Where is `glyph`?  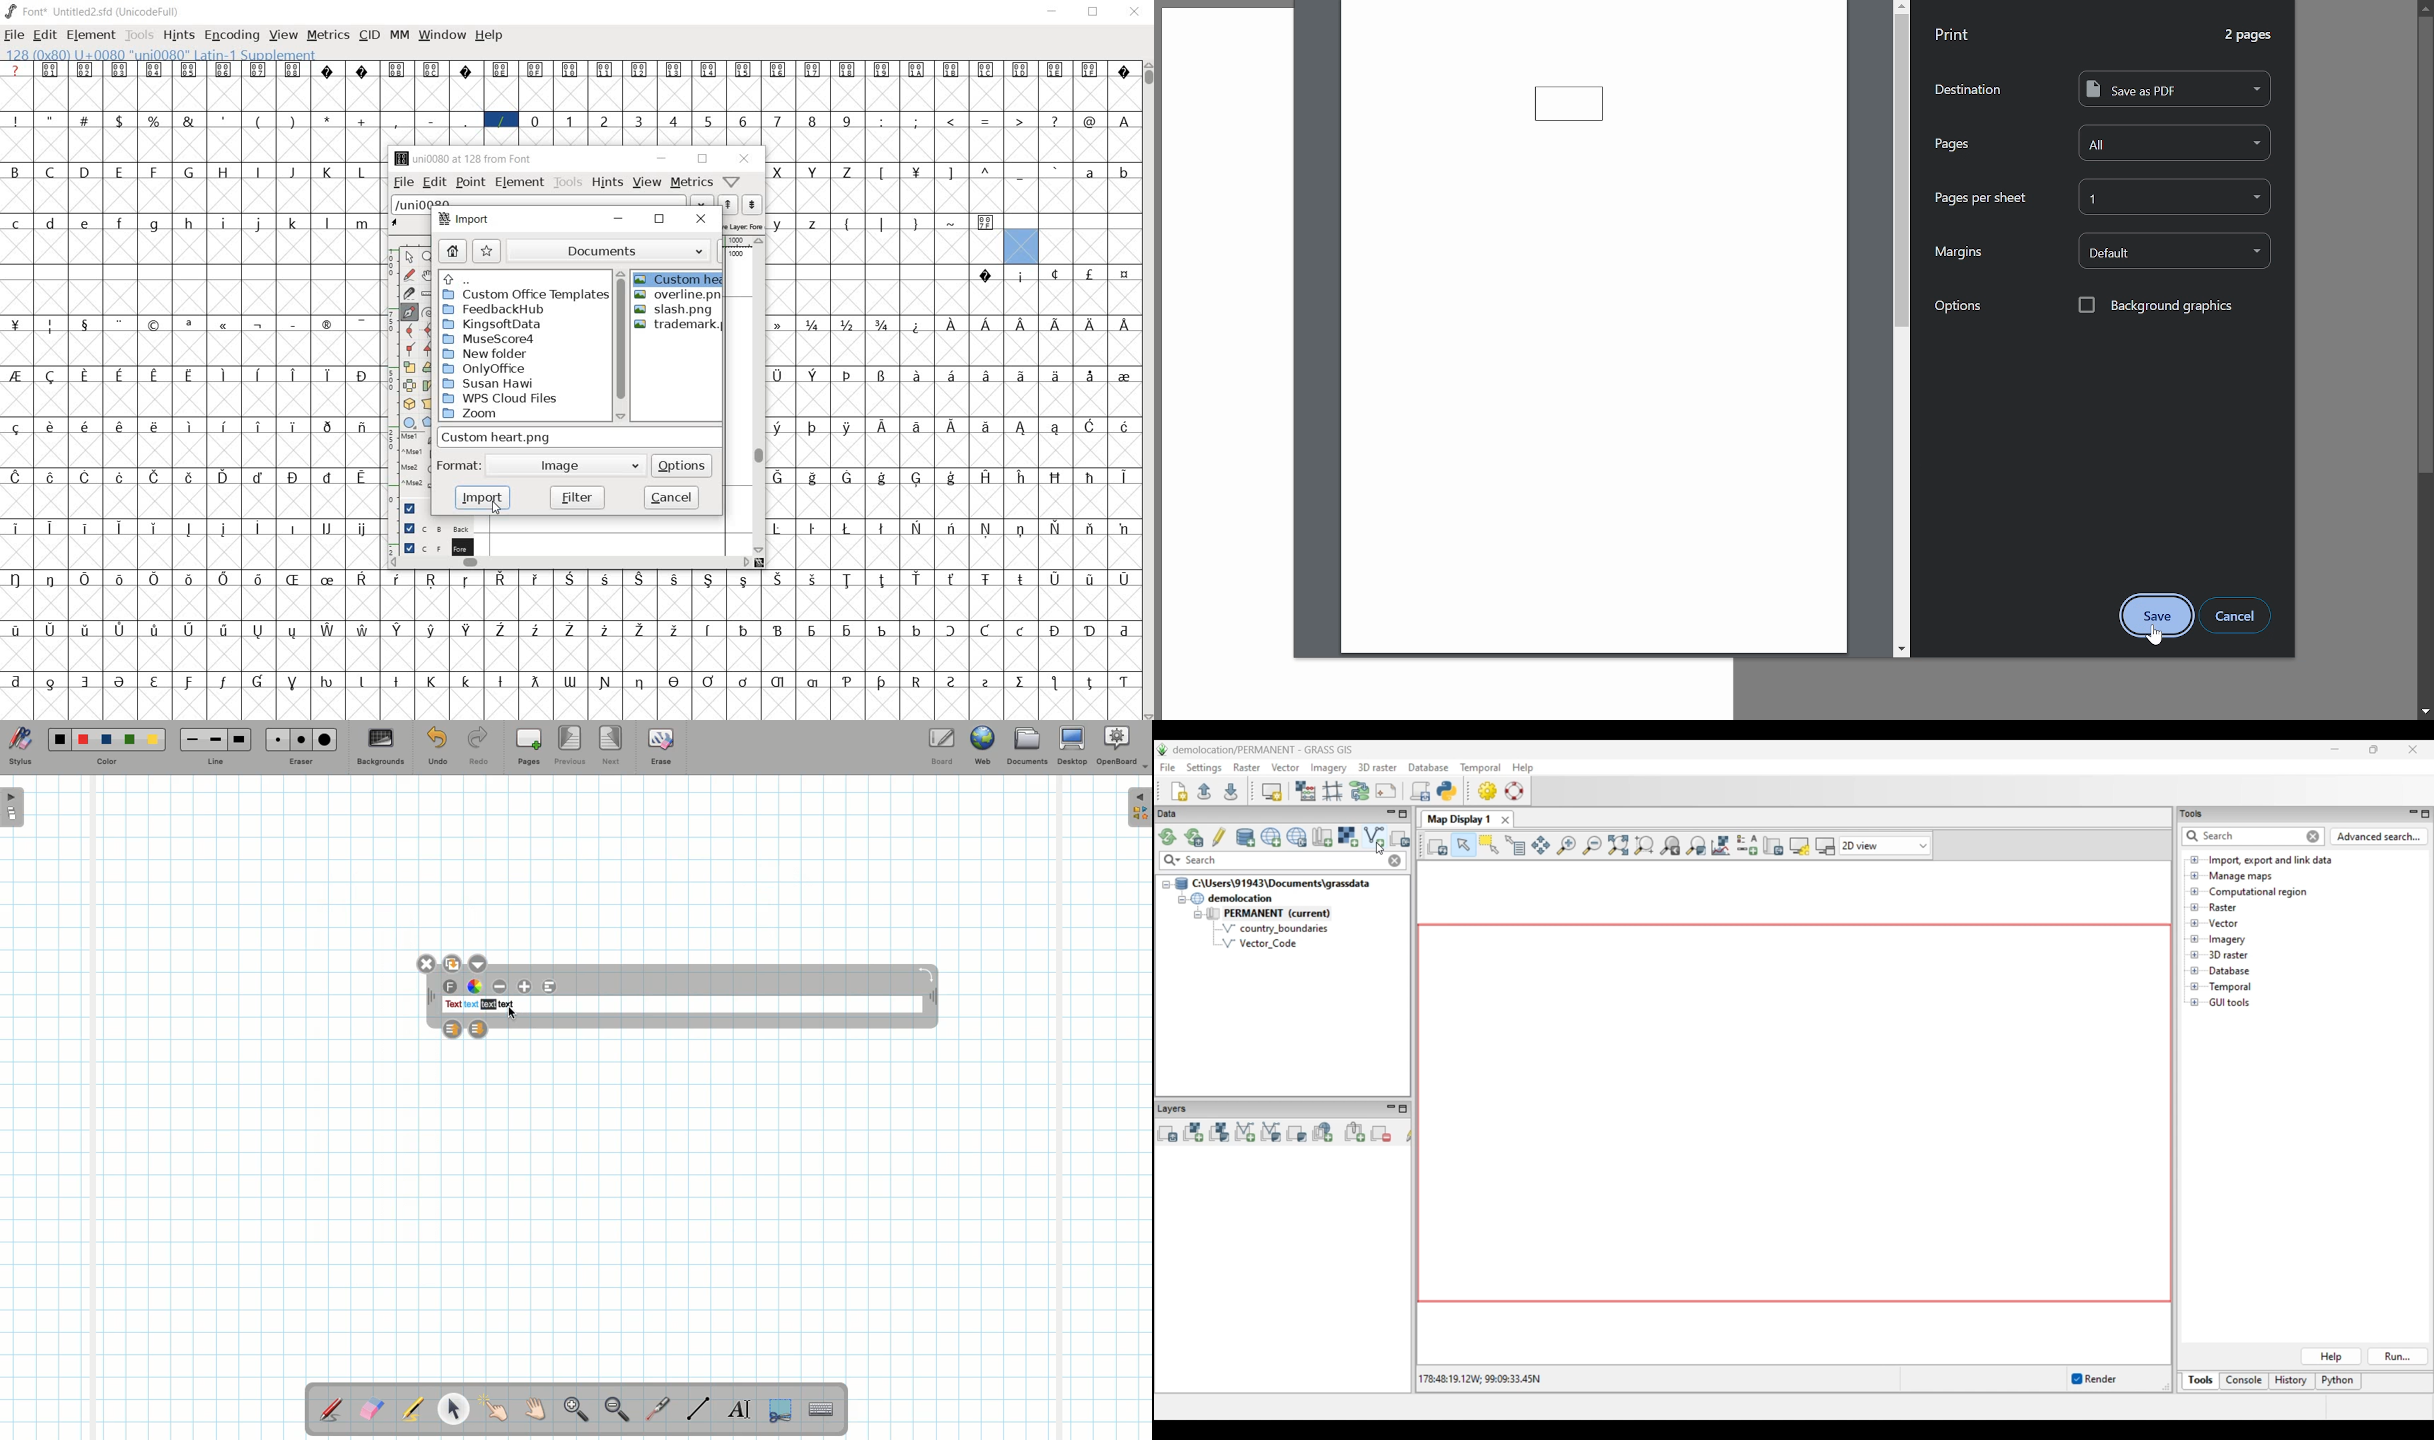
glyph is located at coordinates (606, 579).